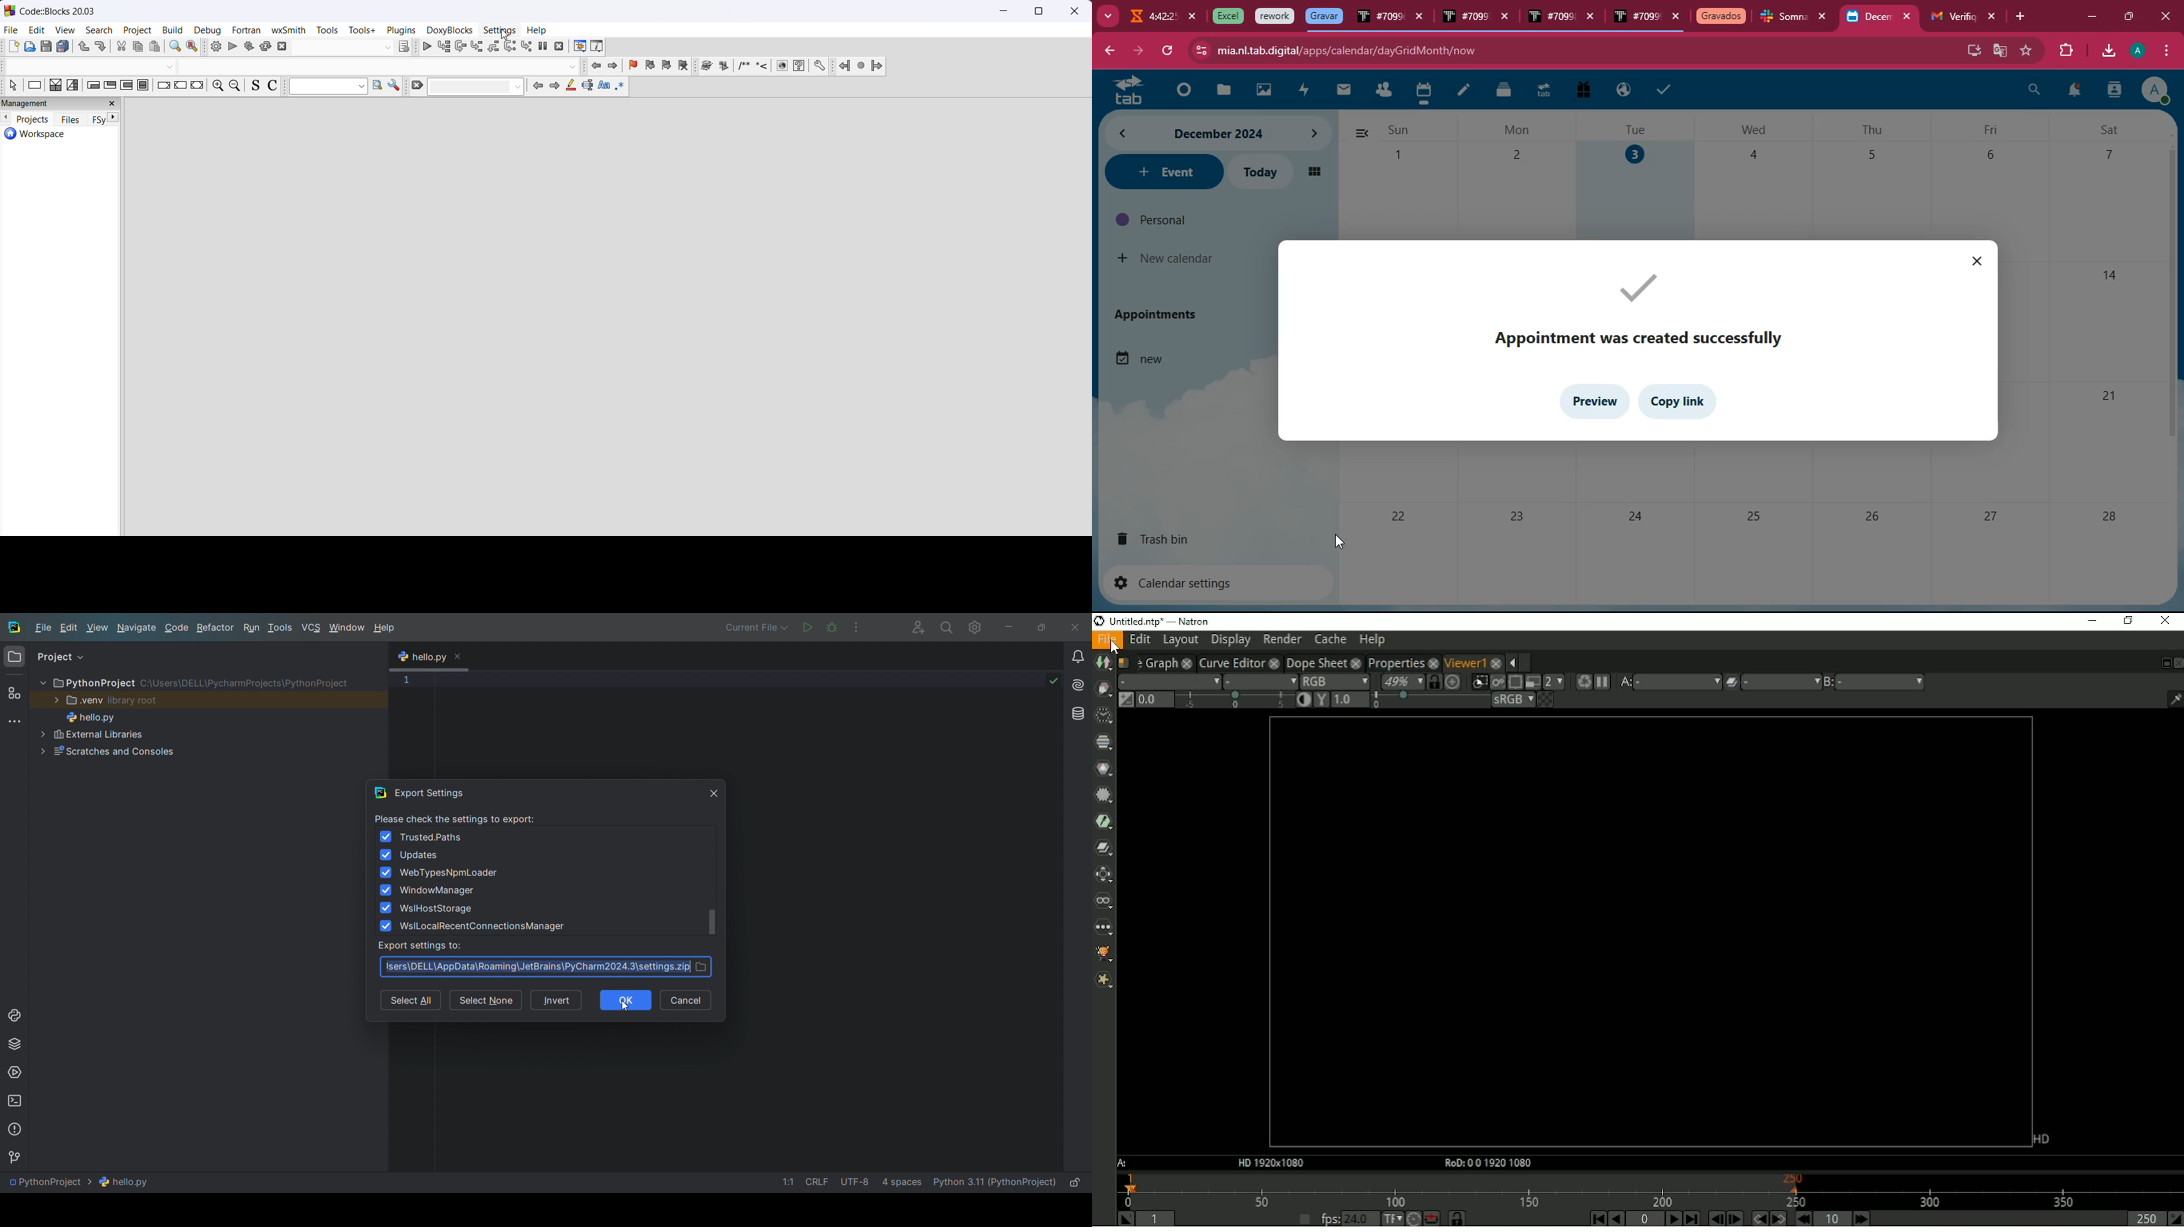 The image size is (2184, 1232). What do you see at coordinates (2164, 51) in the screenshot?
I see `menu` at bounding box center [2164, 51].